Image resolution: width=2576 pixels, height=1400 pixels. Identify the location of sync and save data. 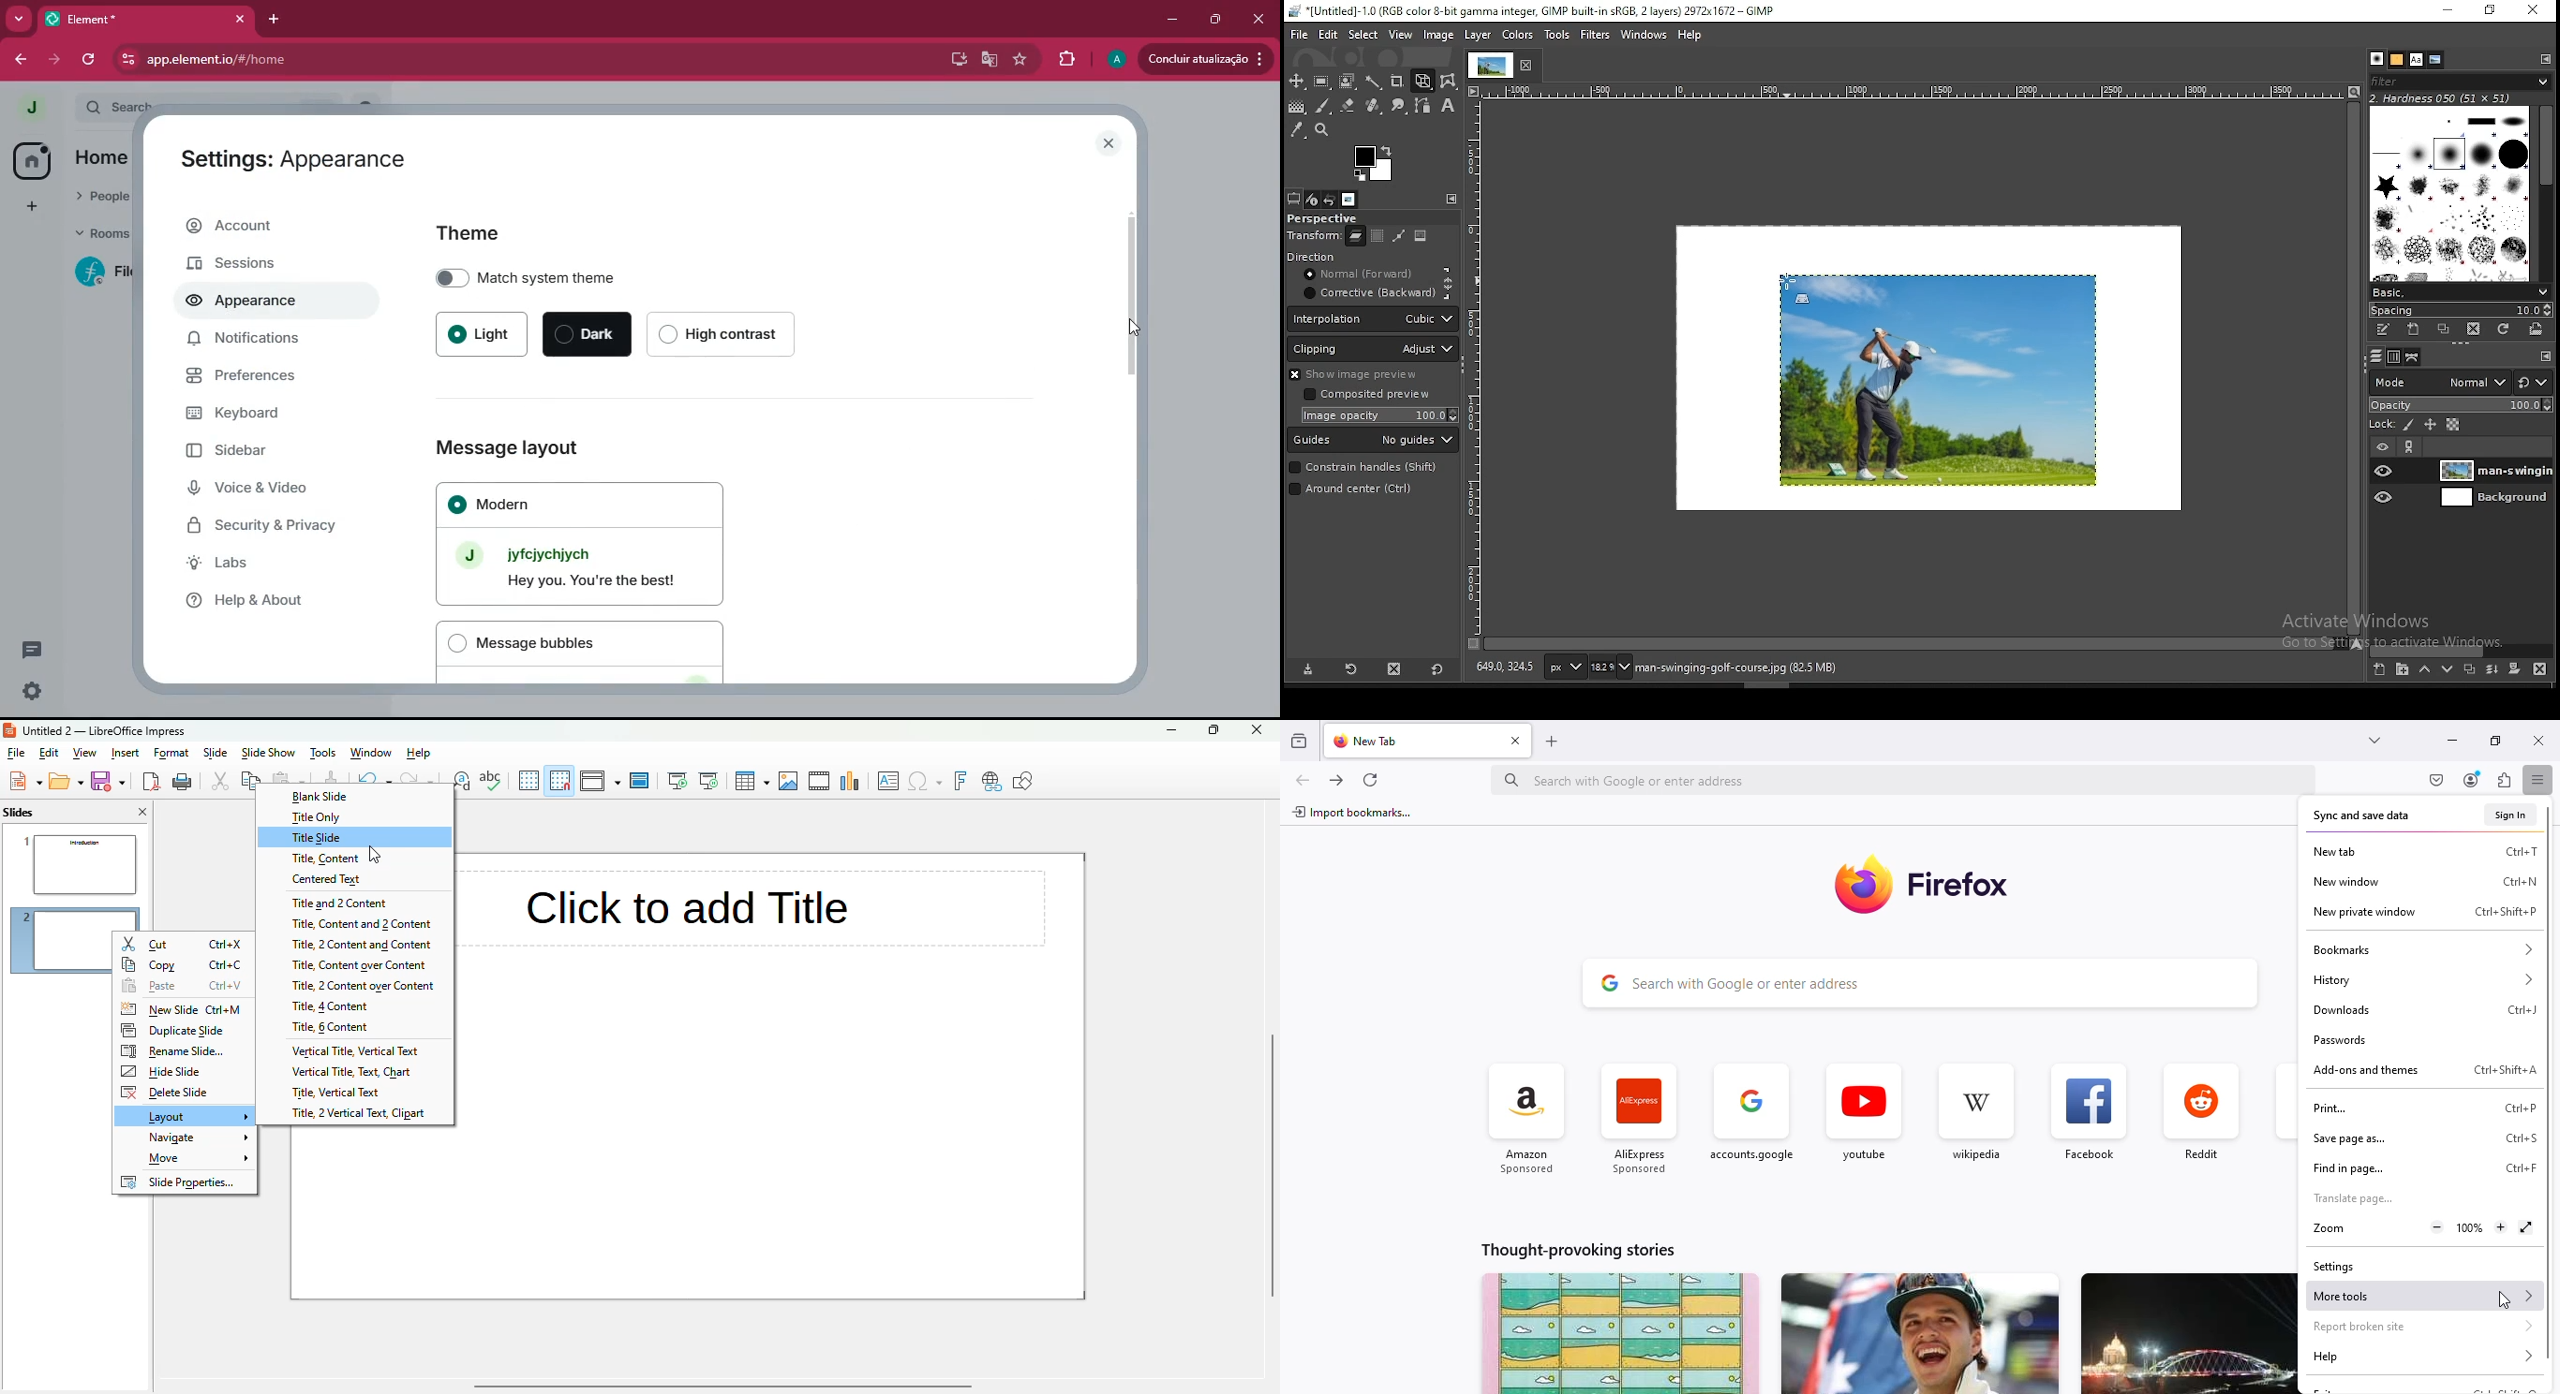
(2361, 816).